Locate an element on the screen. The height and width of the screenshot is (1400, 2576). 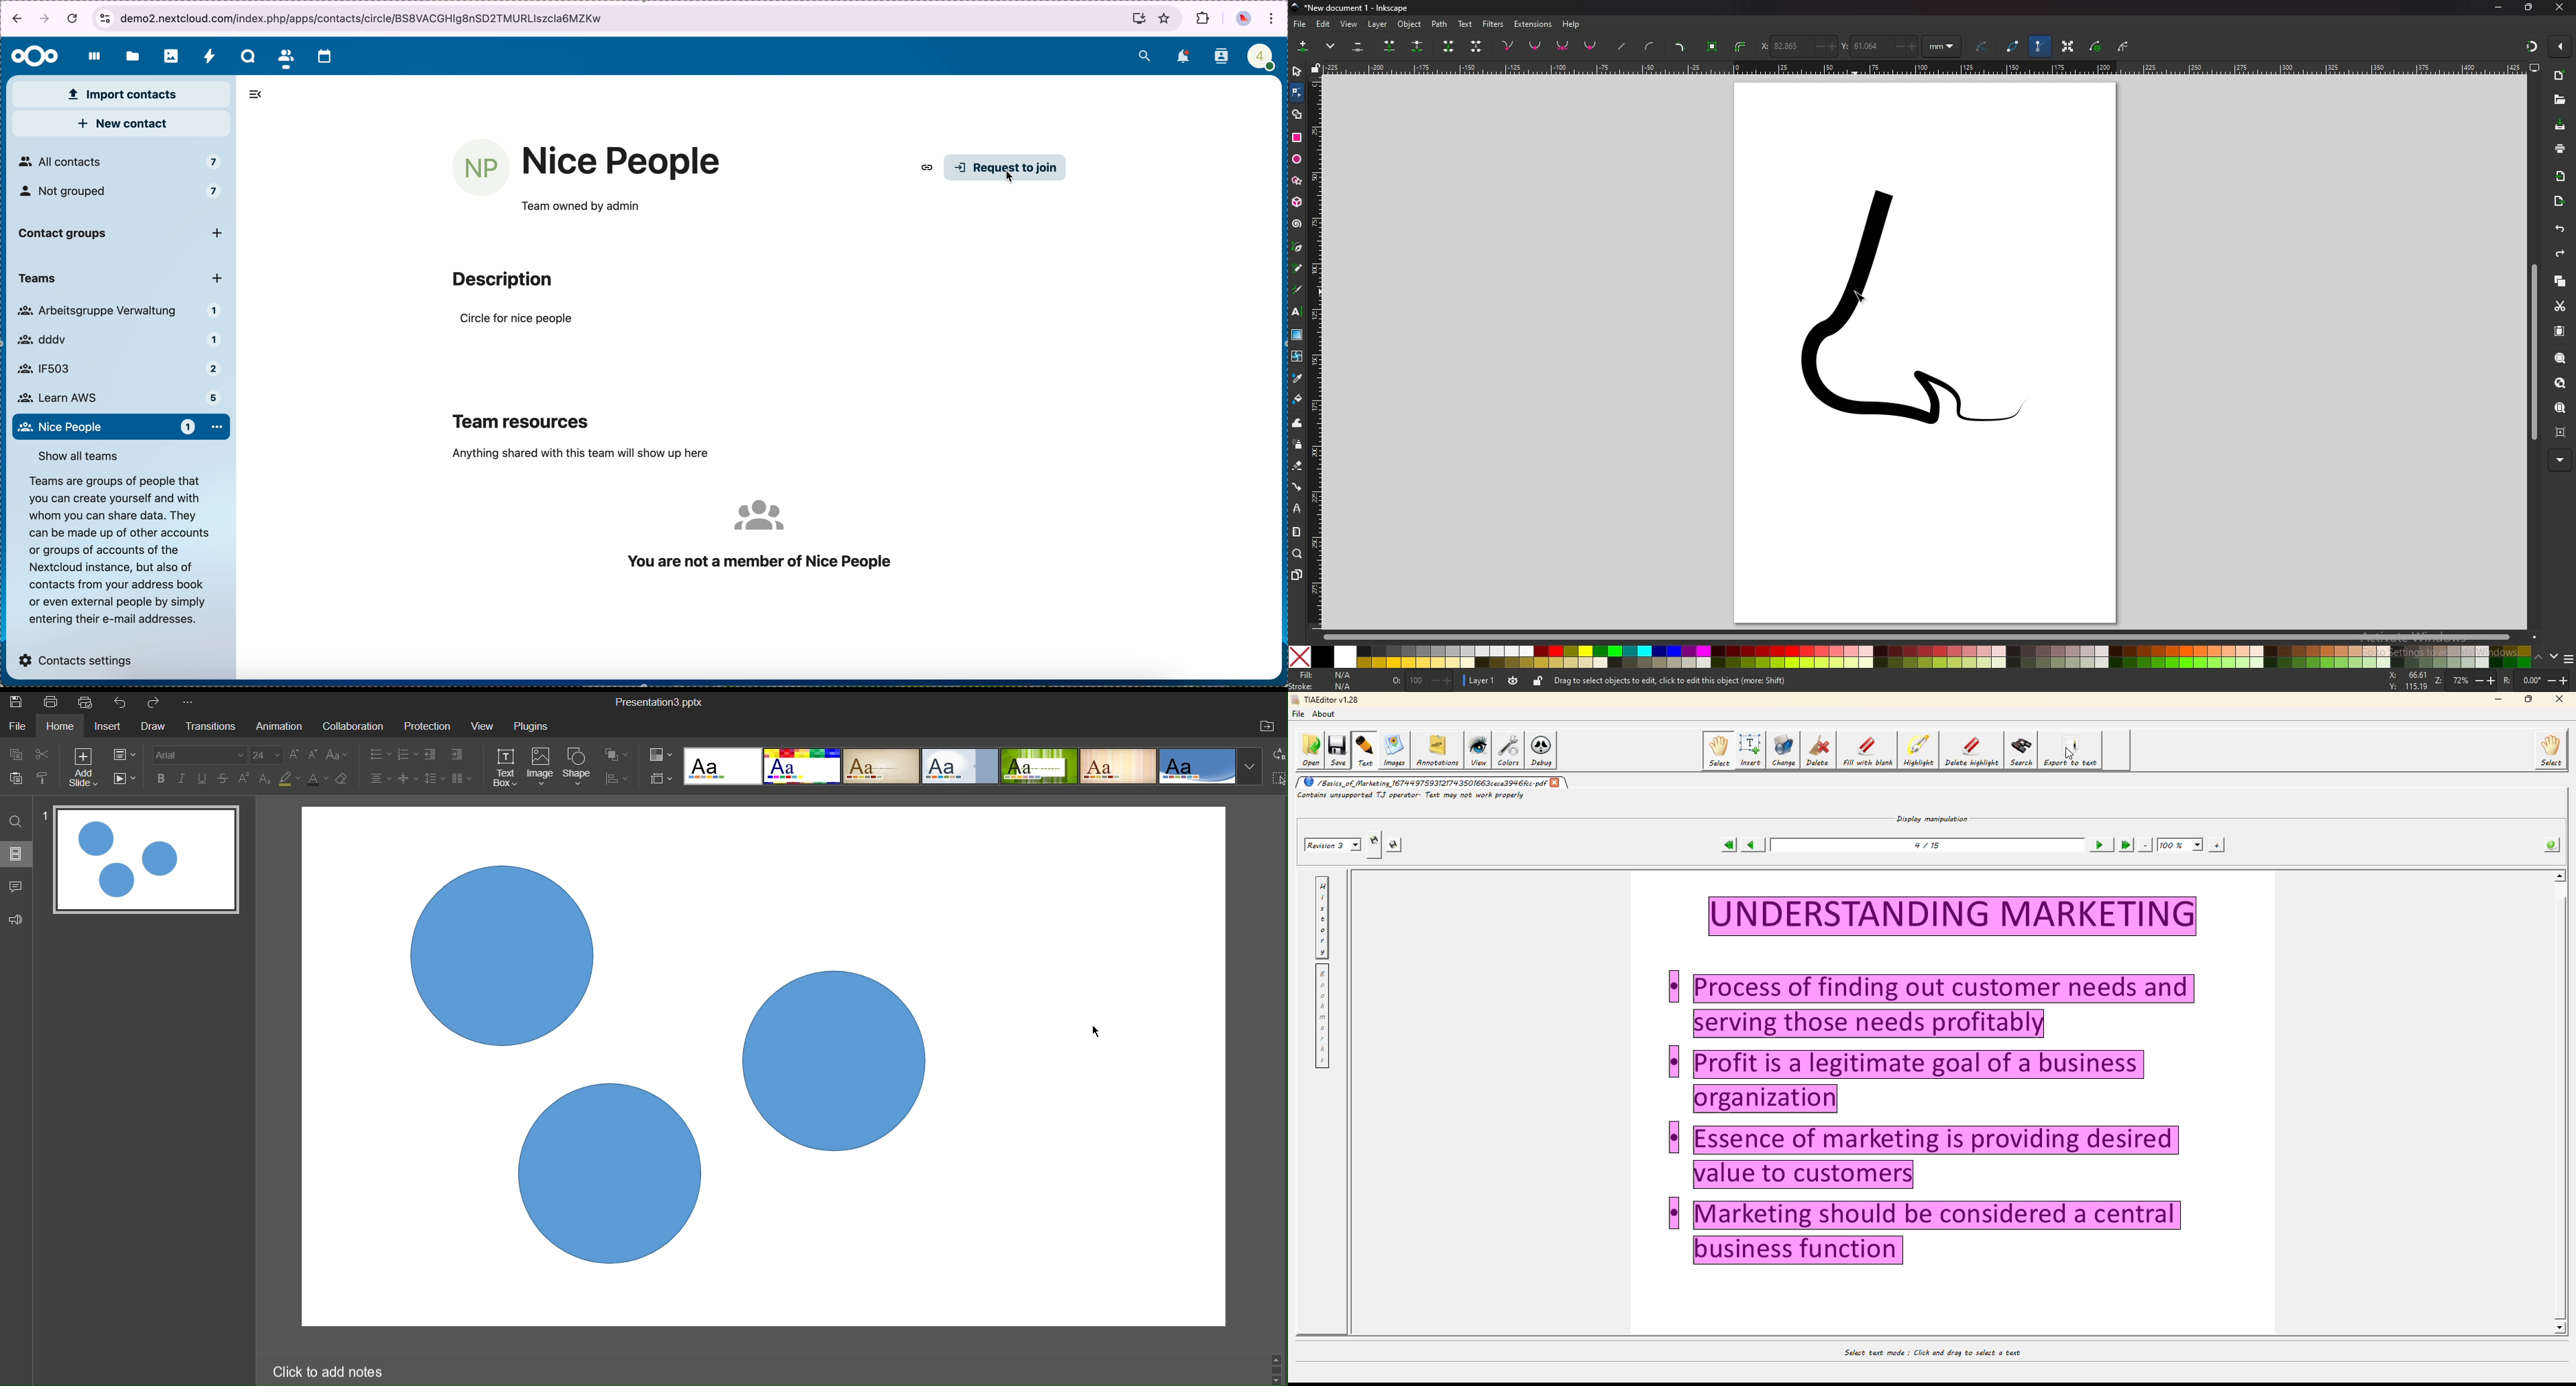
opacity is located at coordinates (1419, 681).